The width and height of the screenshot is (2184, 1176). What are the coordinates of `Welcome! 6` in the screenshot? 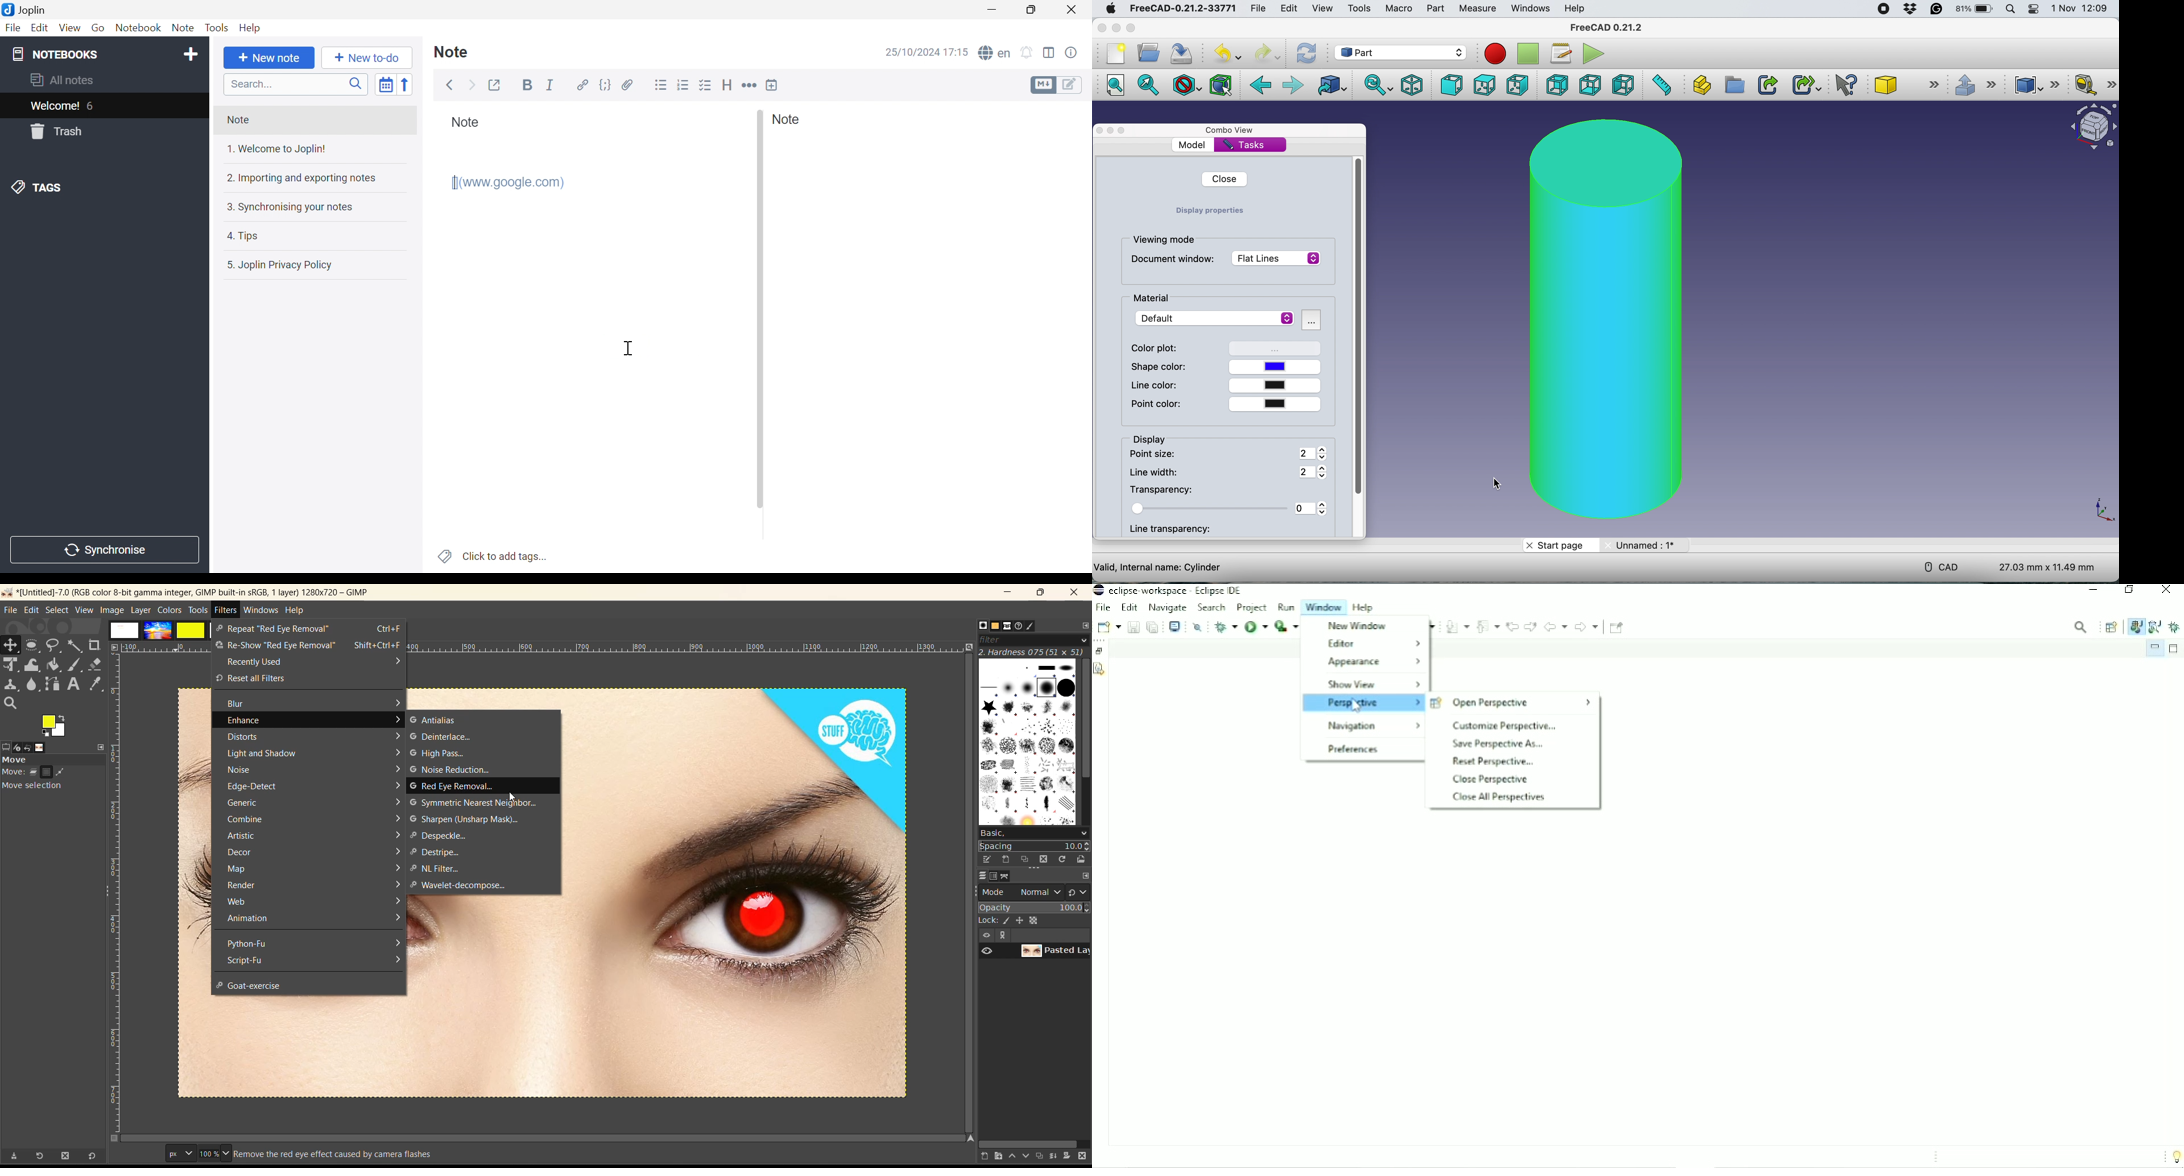 It's located at (103, 106).